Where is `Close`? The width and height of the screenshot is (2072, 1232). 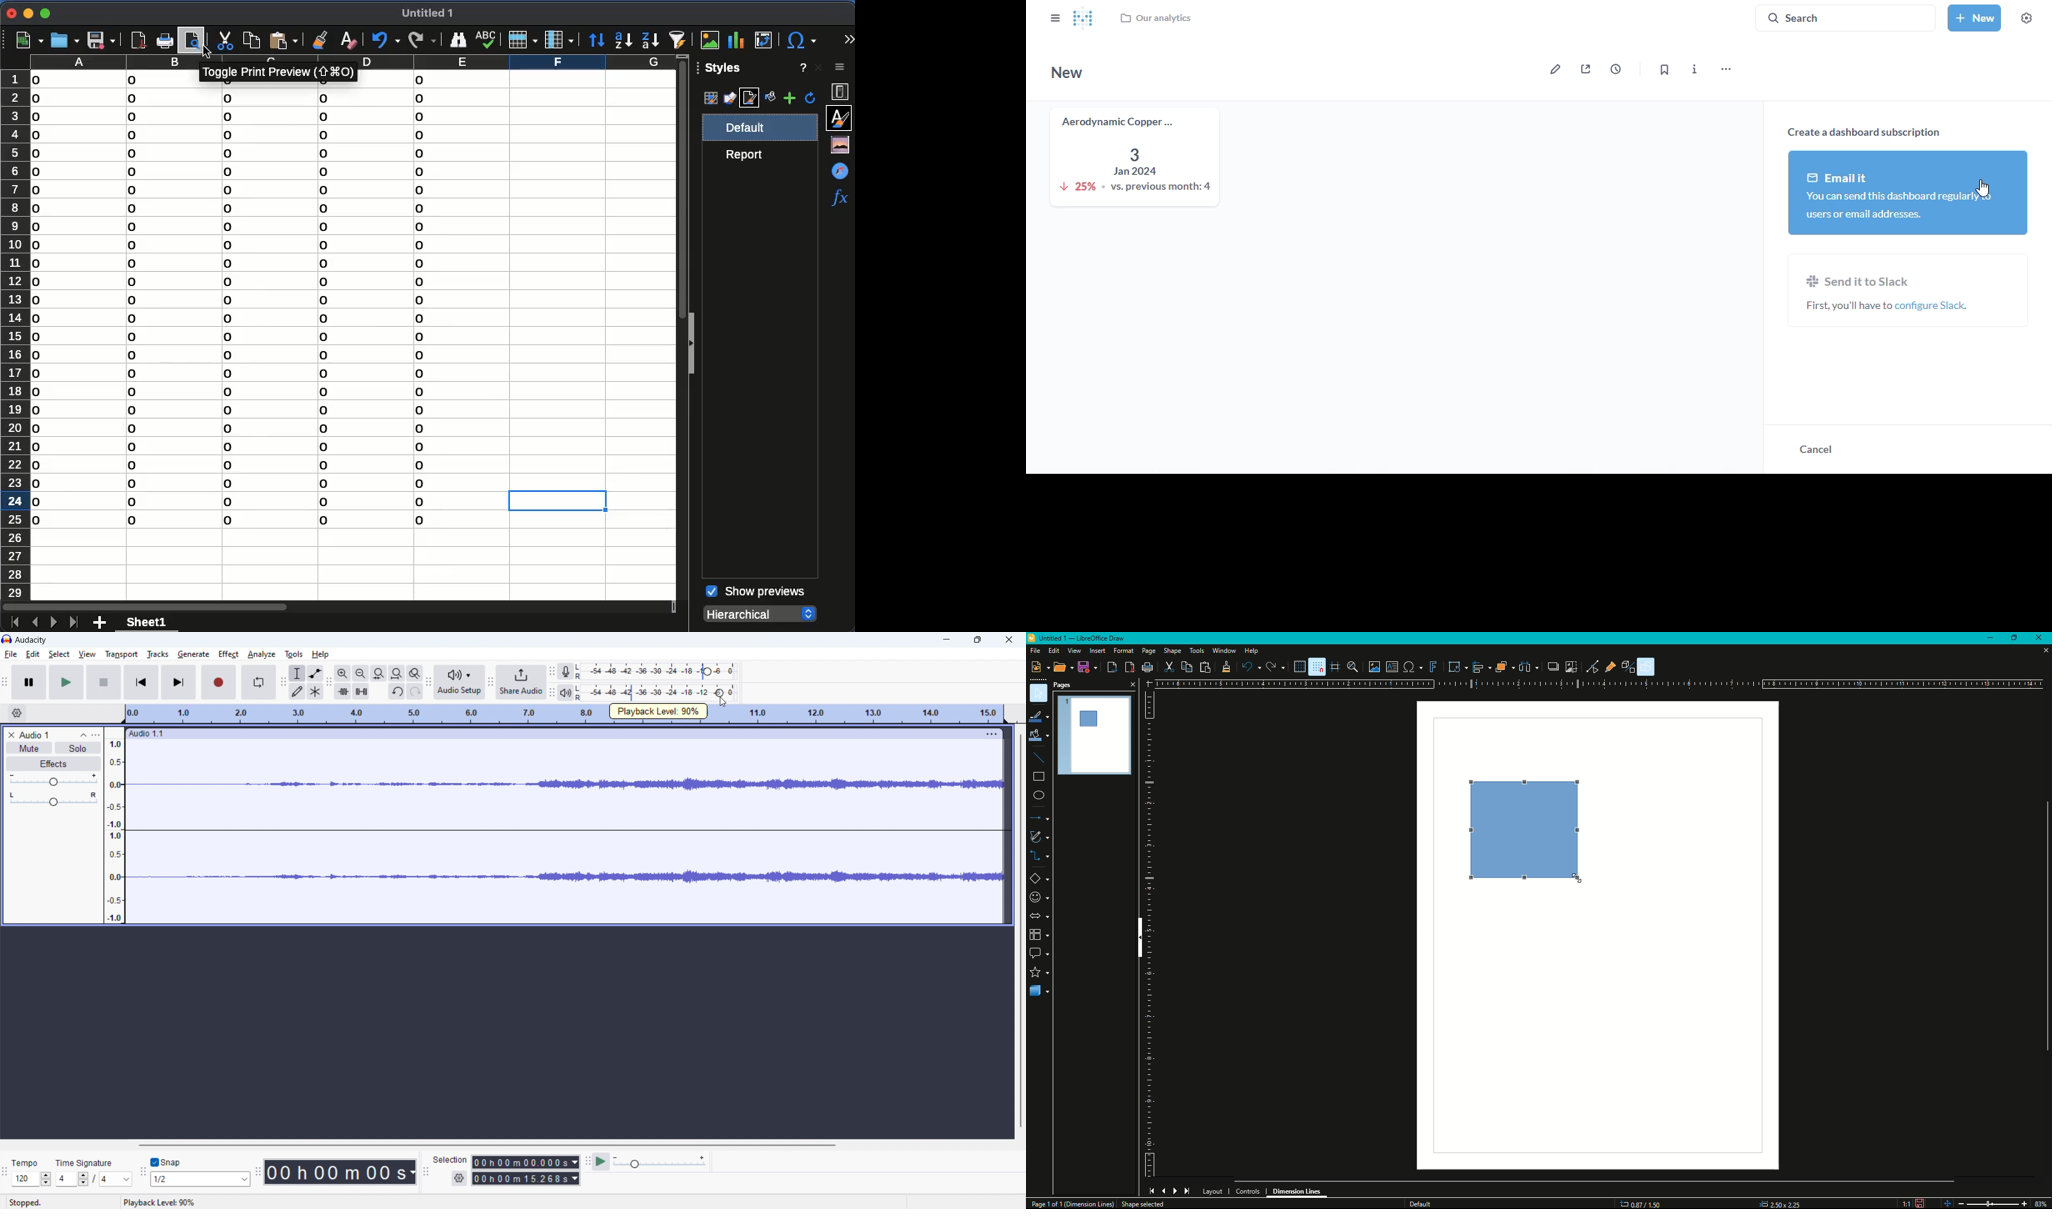 Close is located at coordinates (2041, 638).